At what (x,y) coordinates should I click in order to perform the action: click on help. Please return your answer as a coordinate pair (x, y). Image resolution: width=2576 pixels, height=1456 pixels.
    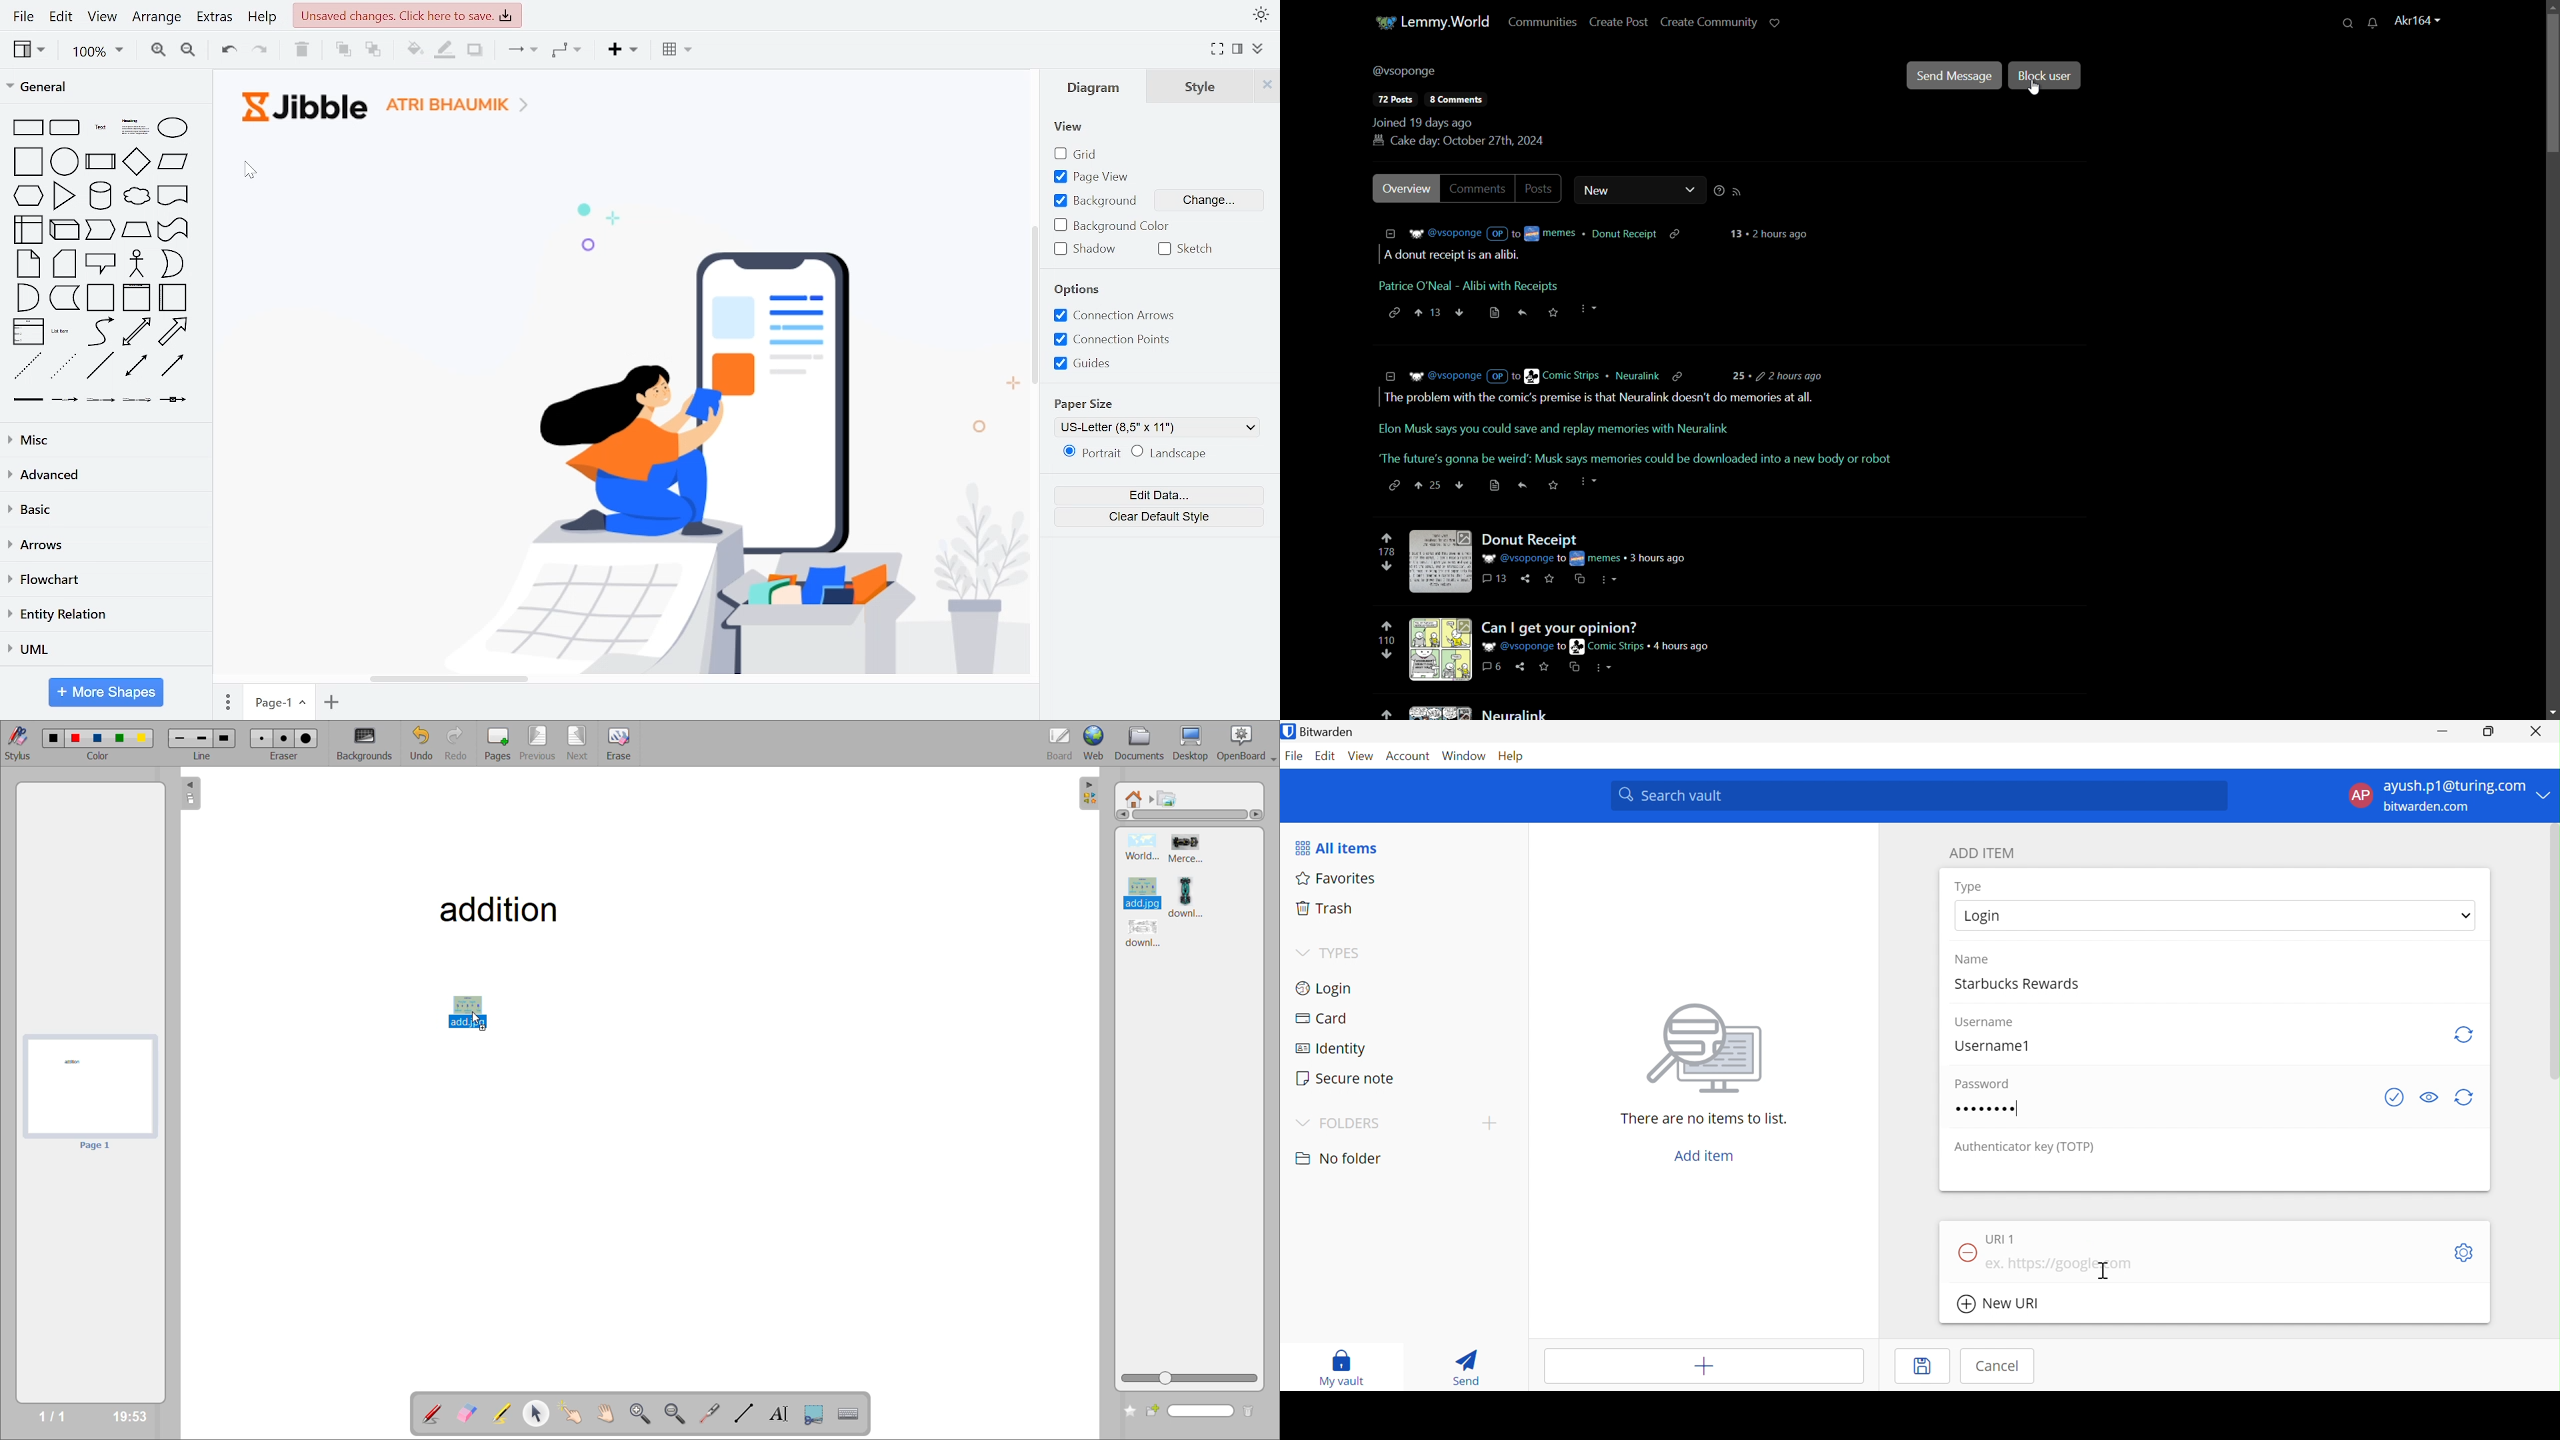
    Looking at the image, I should click on (263, 20).